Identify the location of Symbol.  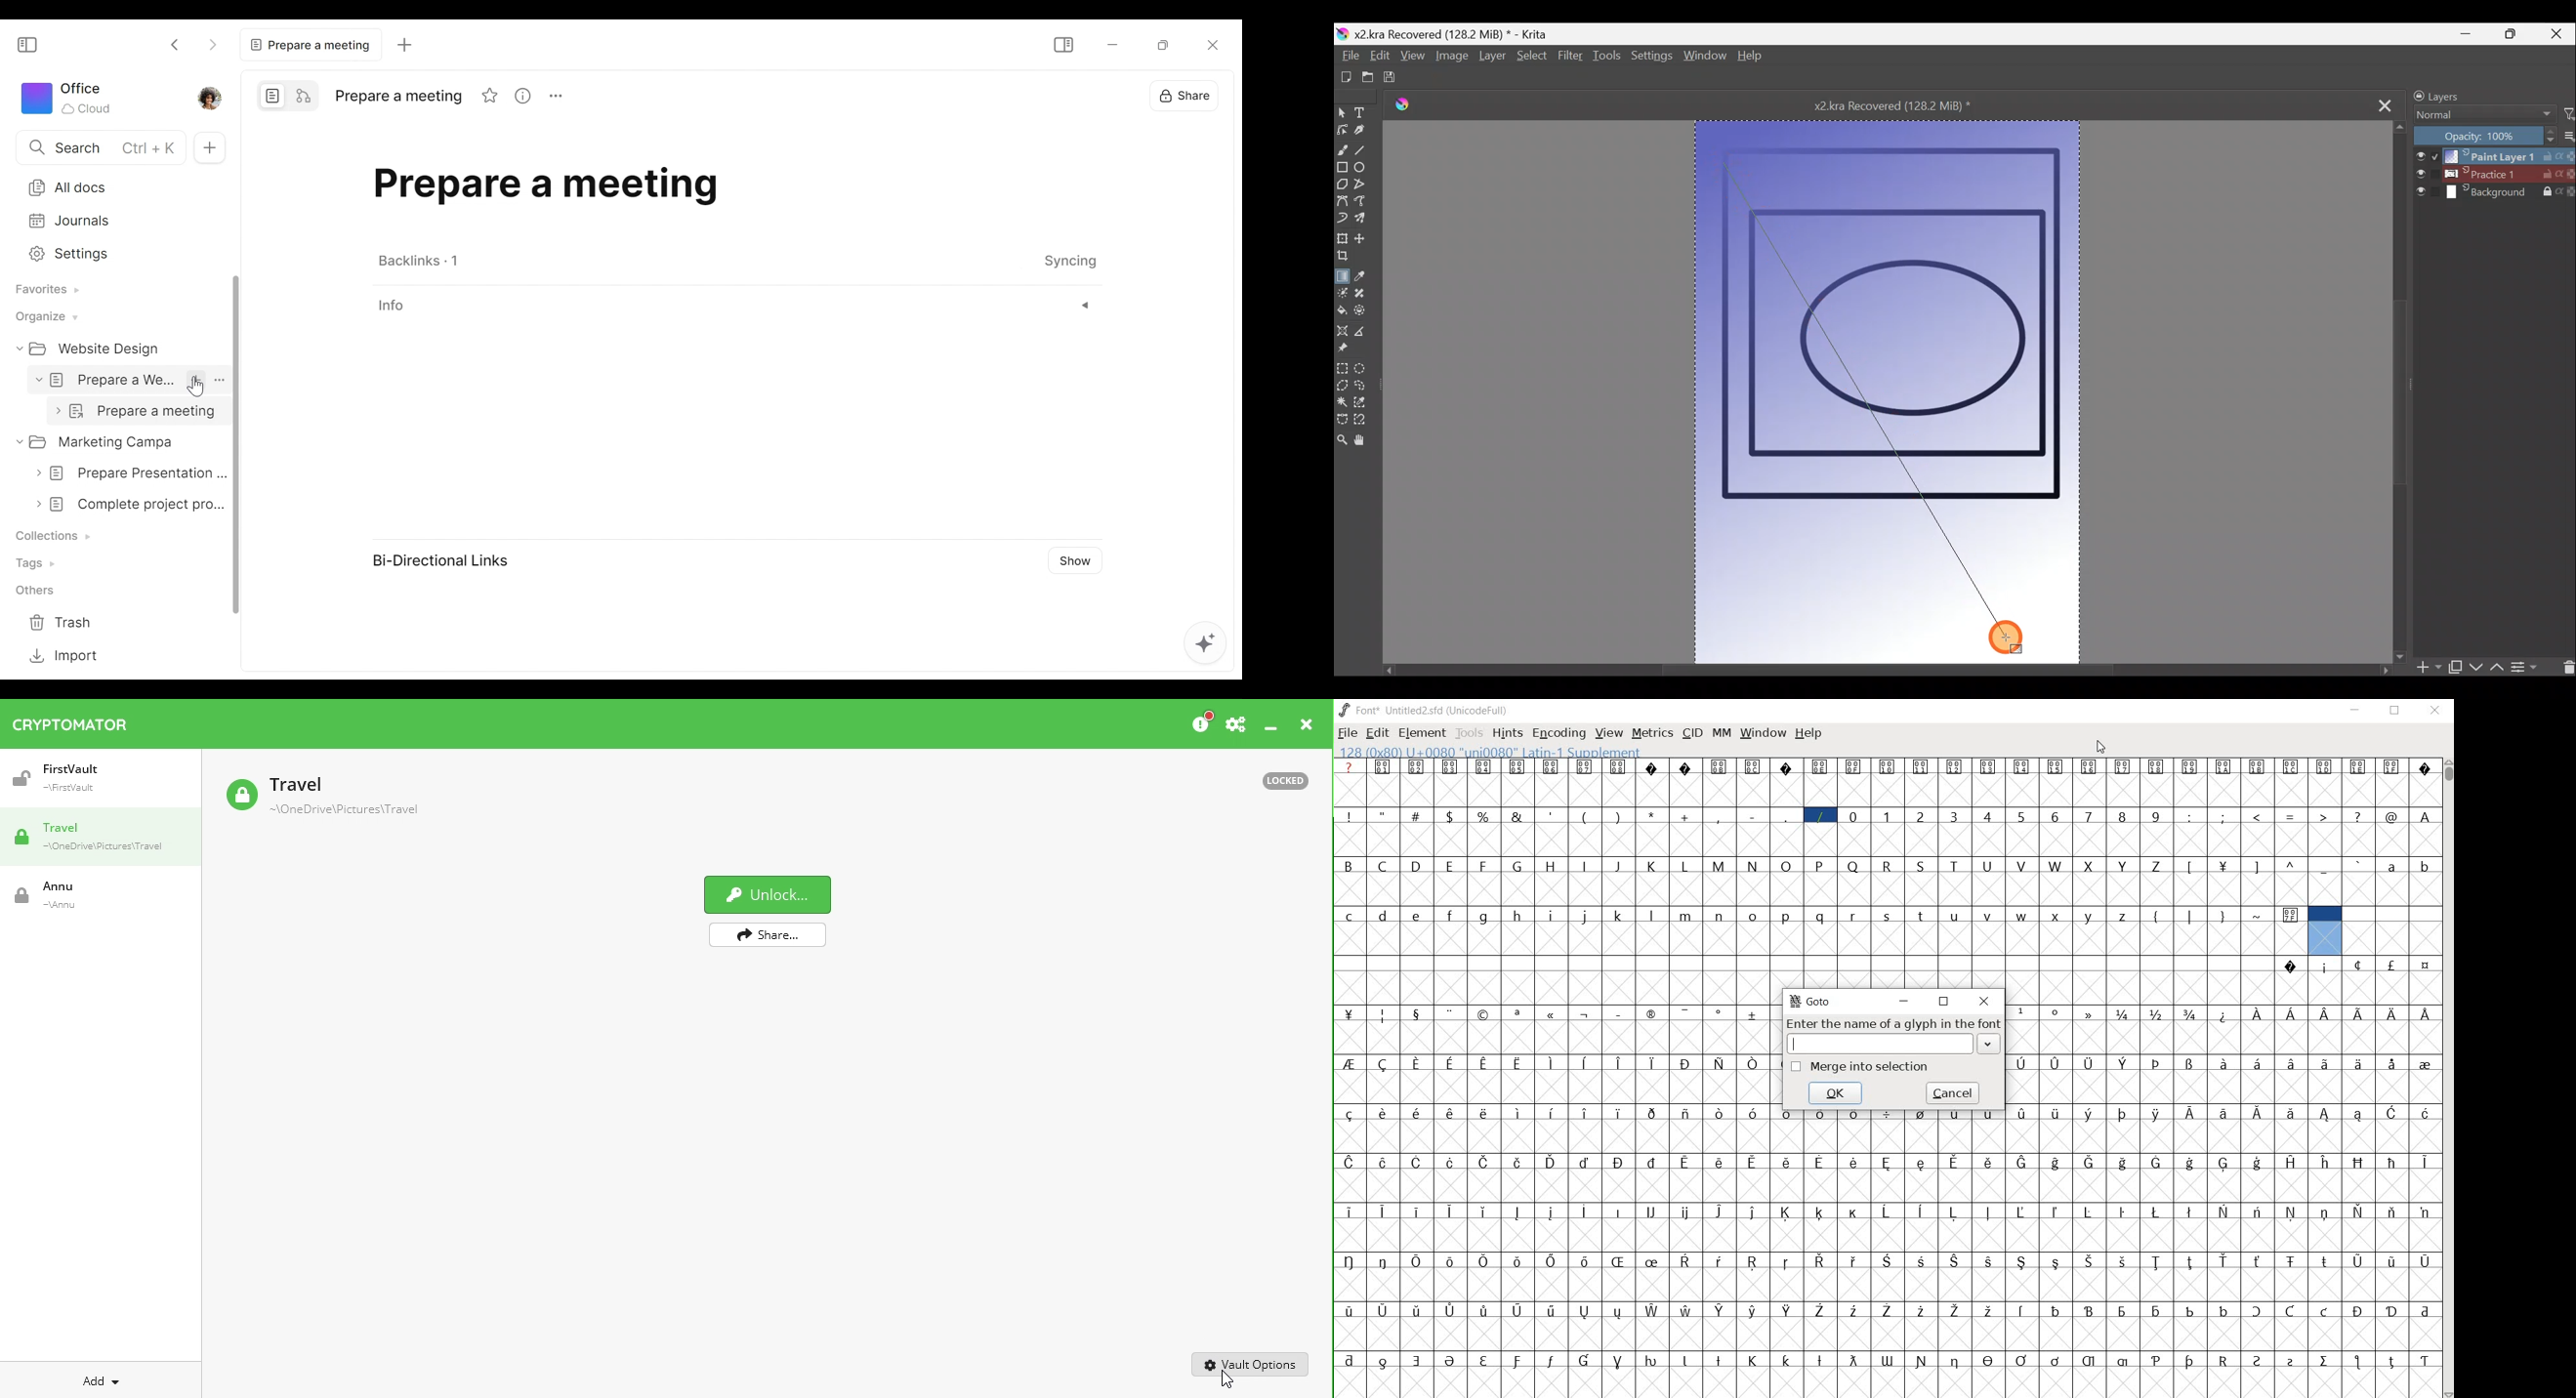
(1990, 1309).